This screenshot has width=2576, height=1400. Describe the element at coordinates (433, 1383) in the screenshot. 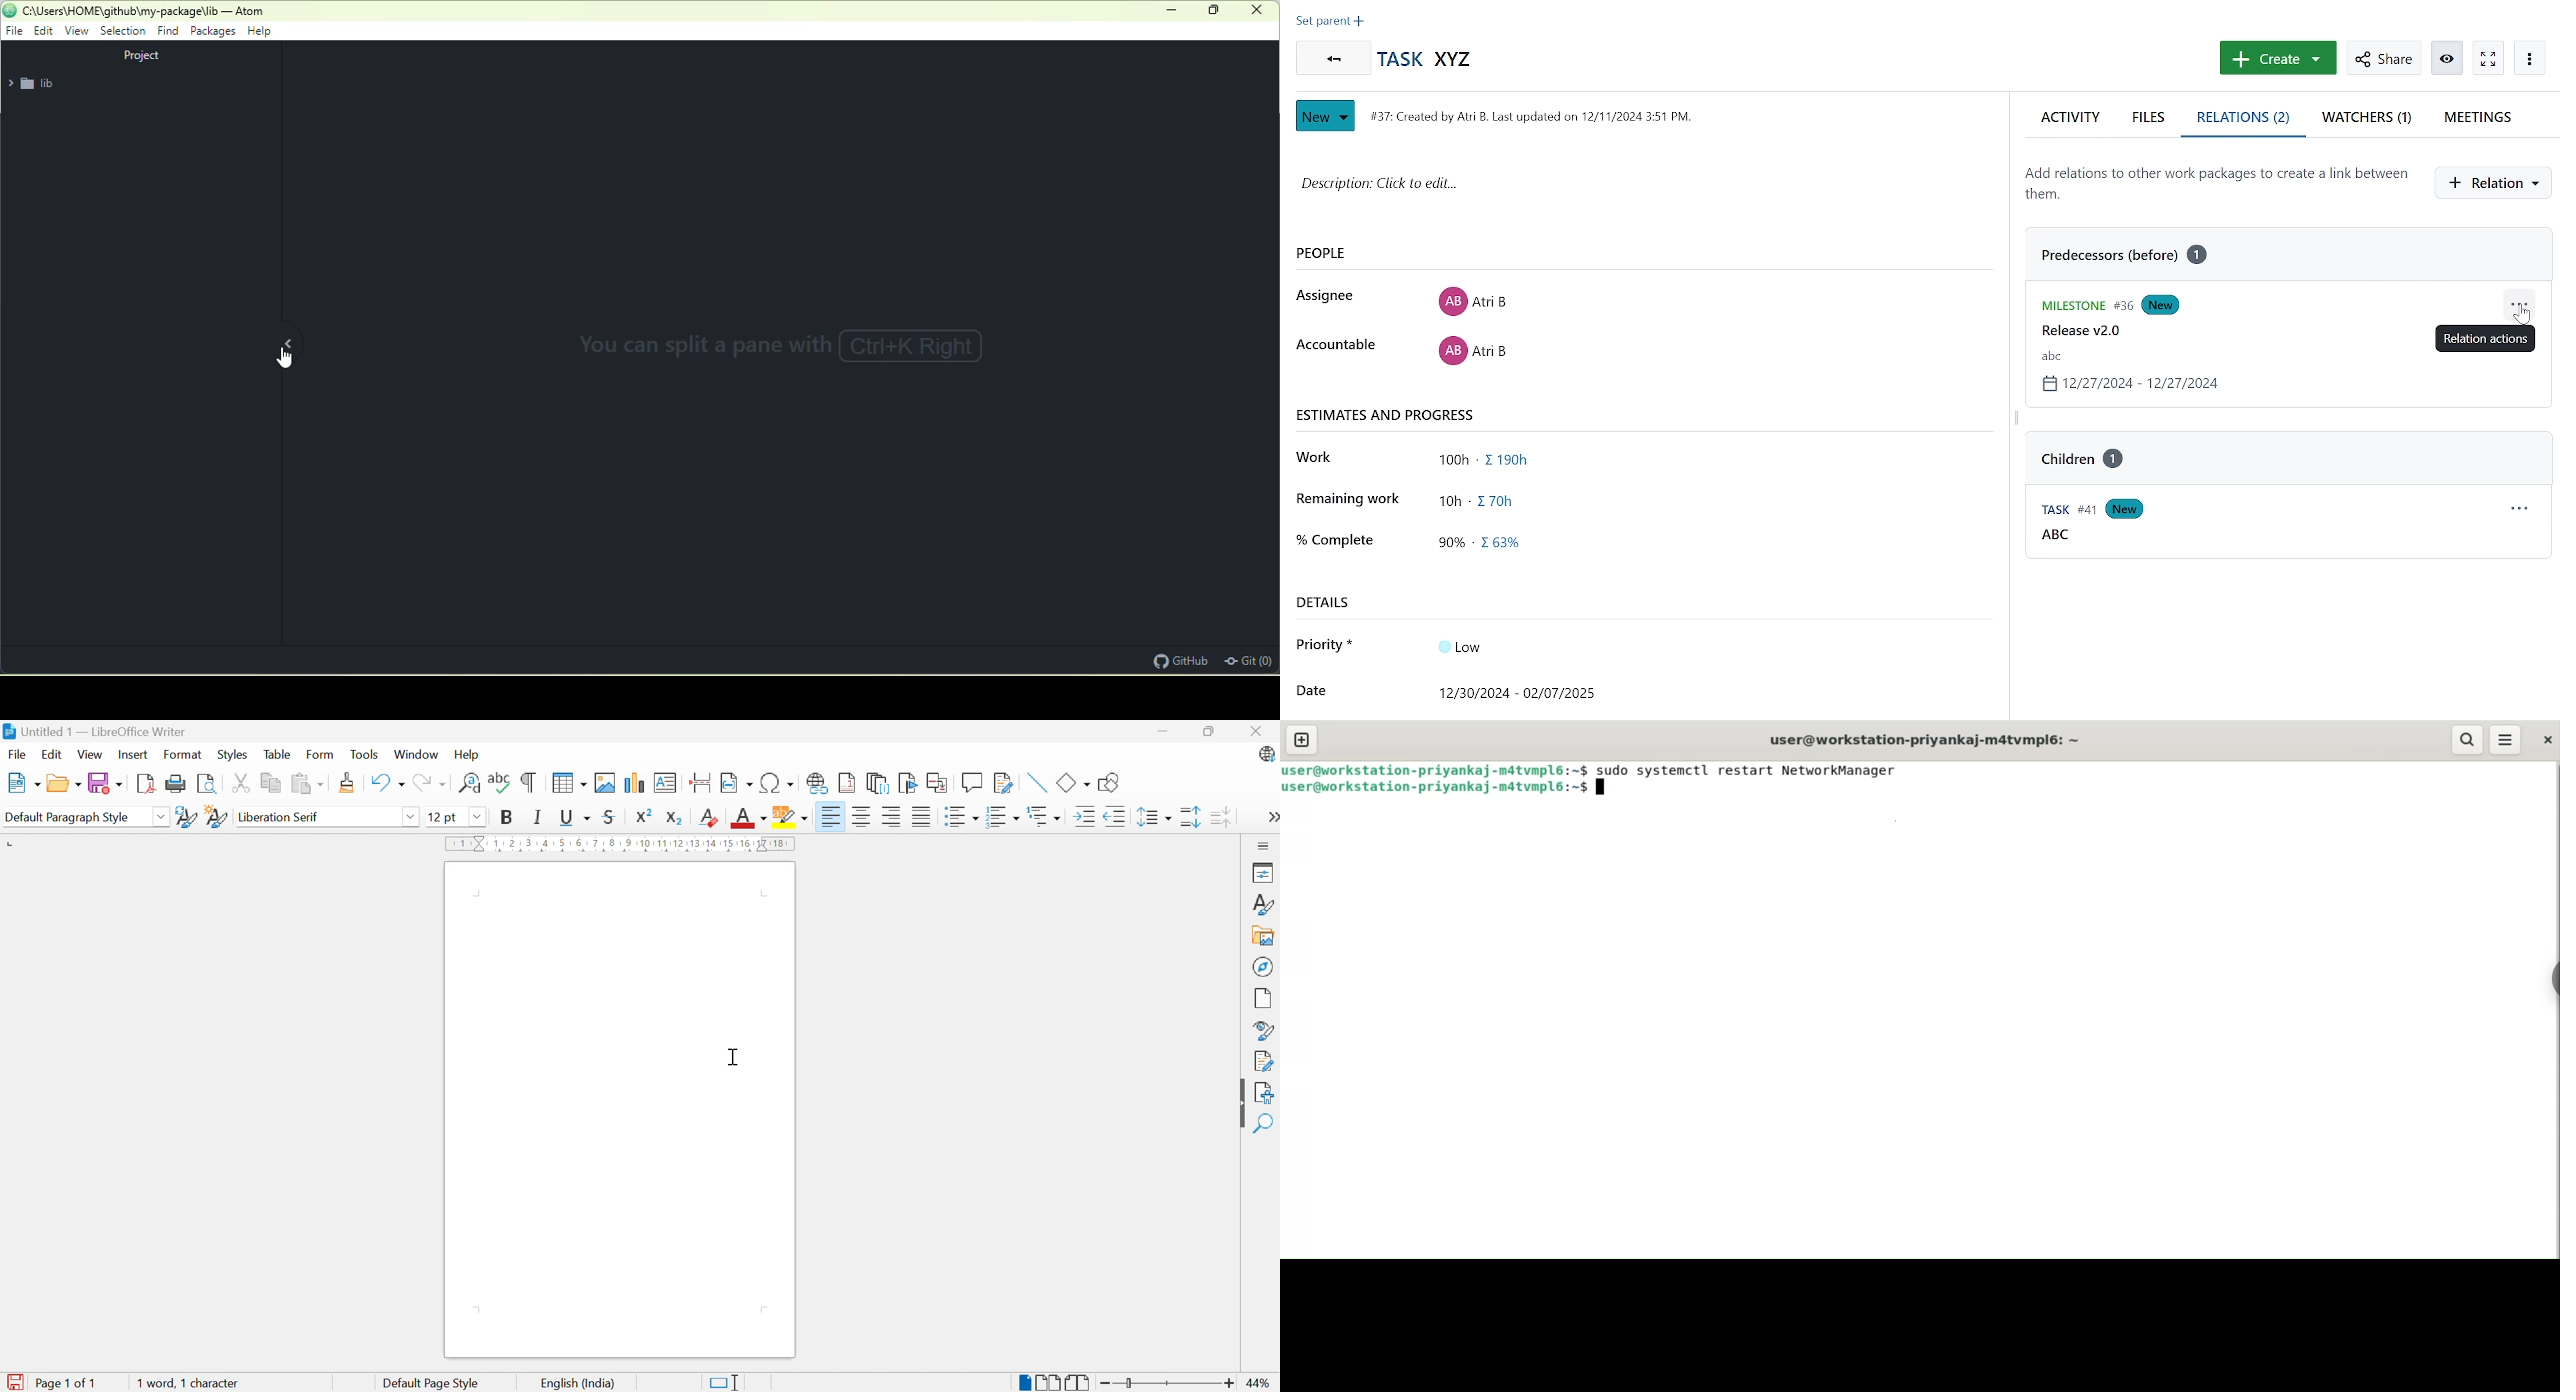

I see `Default page style` at that location.